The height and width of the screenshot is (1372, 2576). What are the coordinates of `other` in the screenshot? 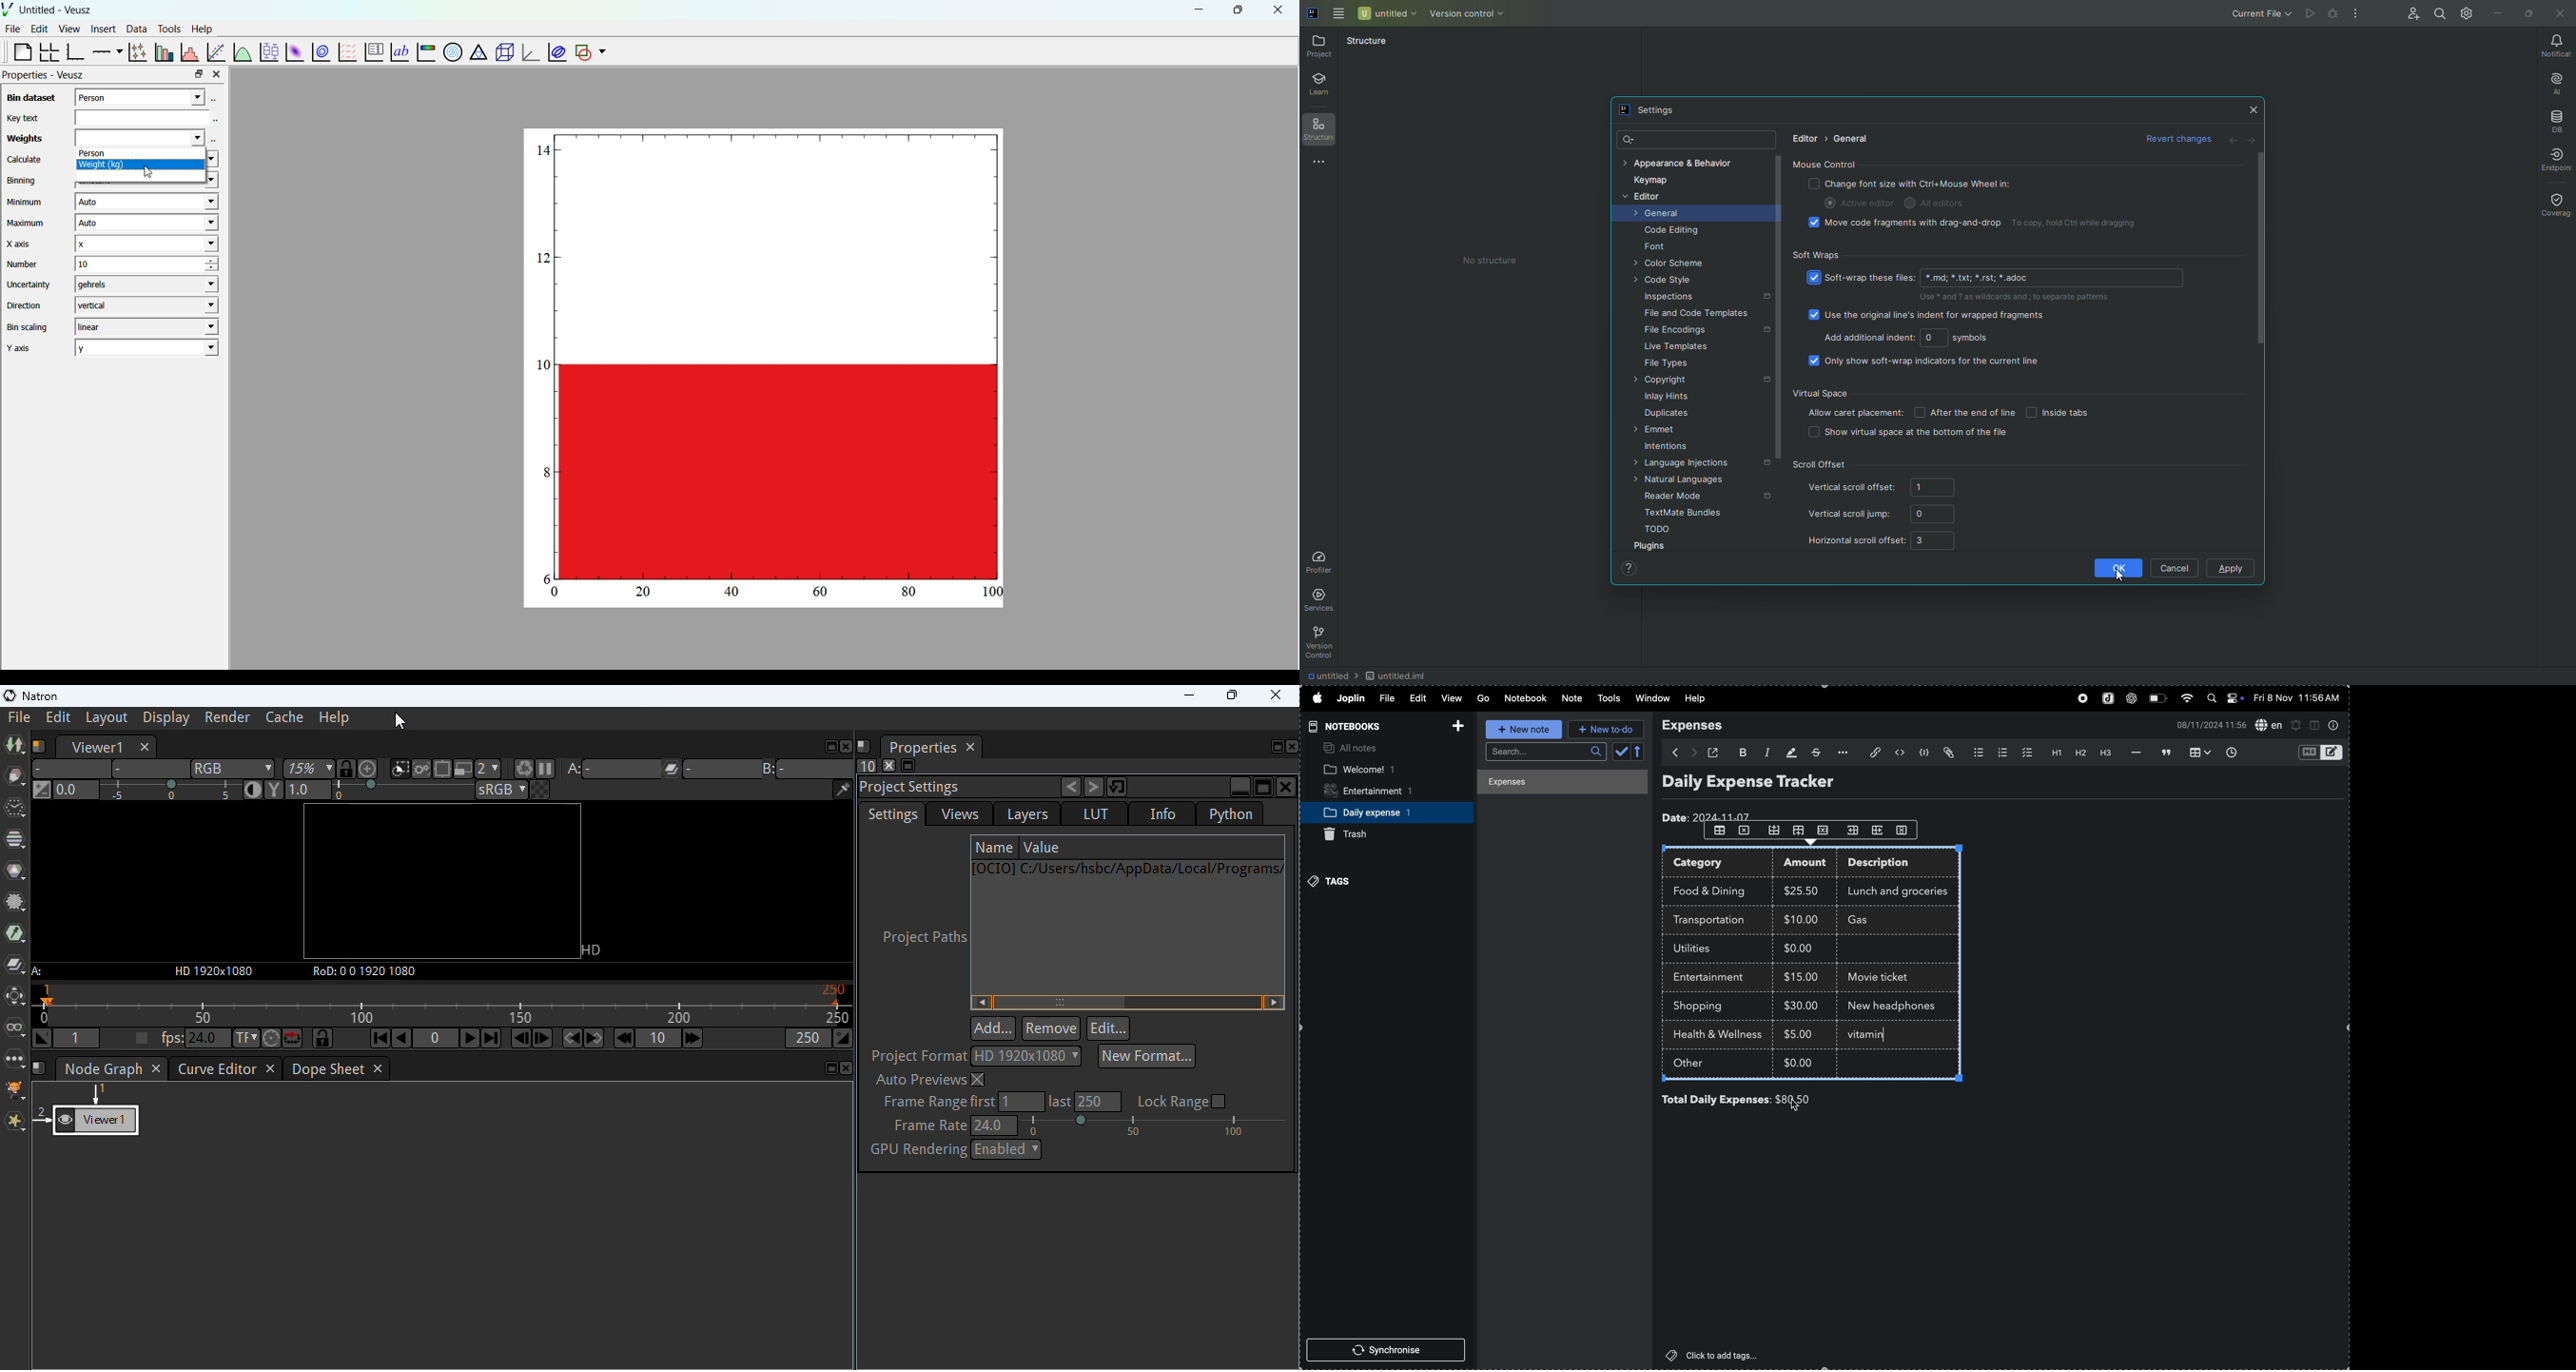 It's located at (1700, 1065).